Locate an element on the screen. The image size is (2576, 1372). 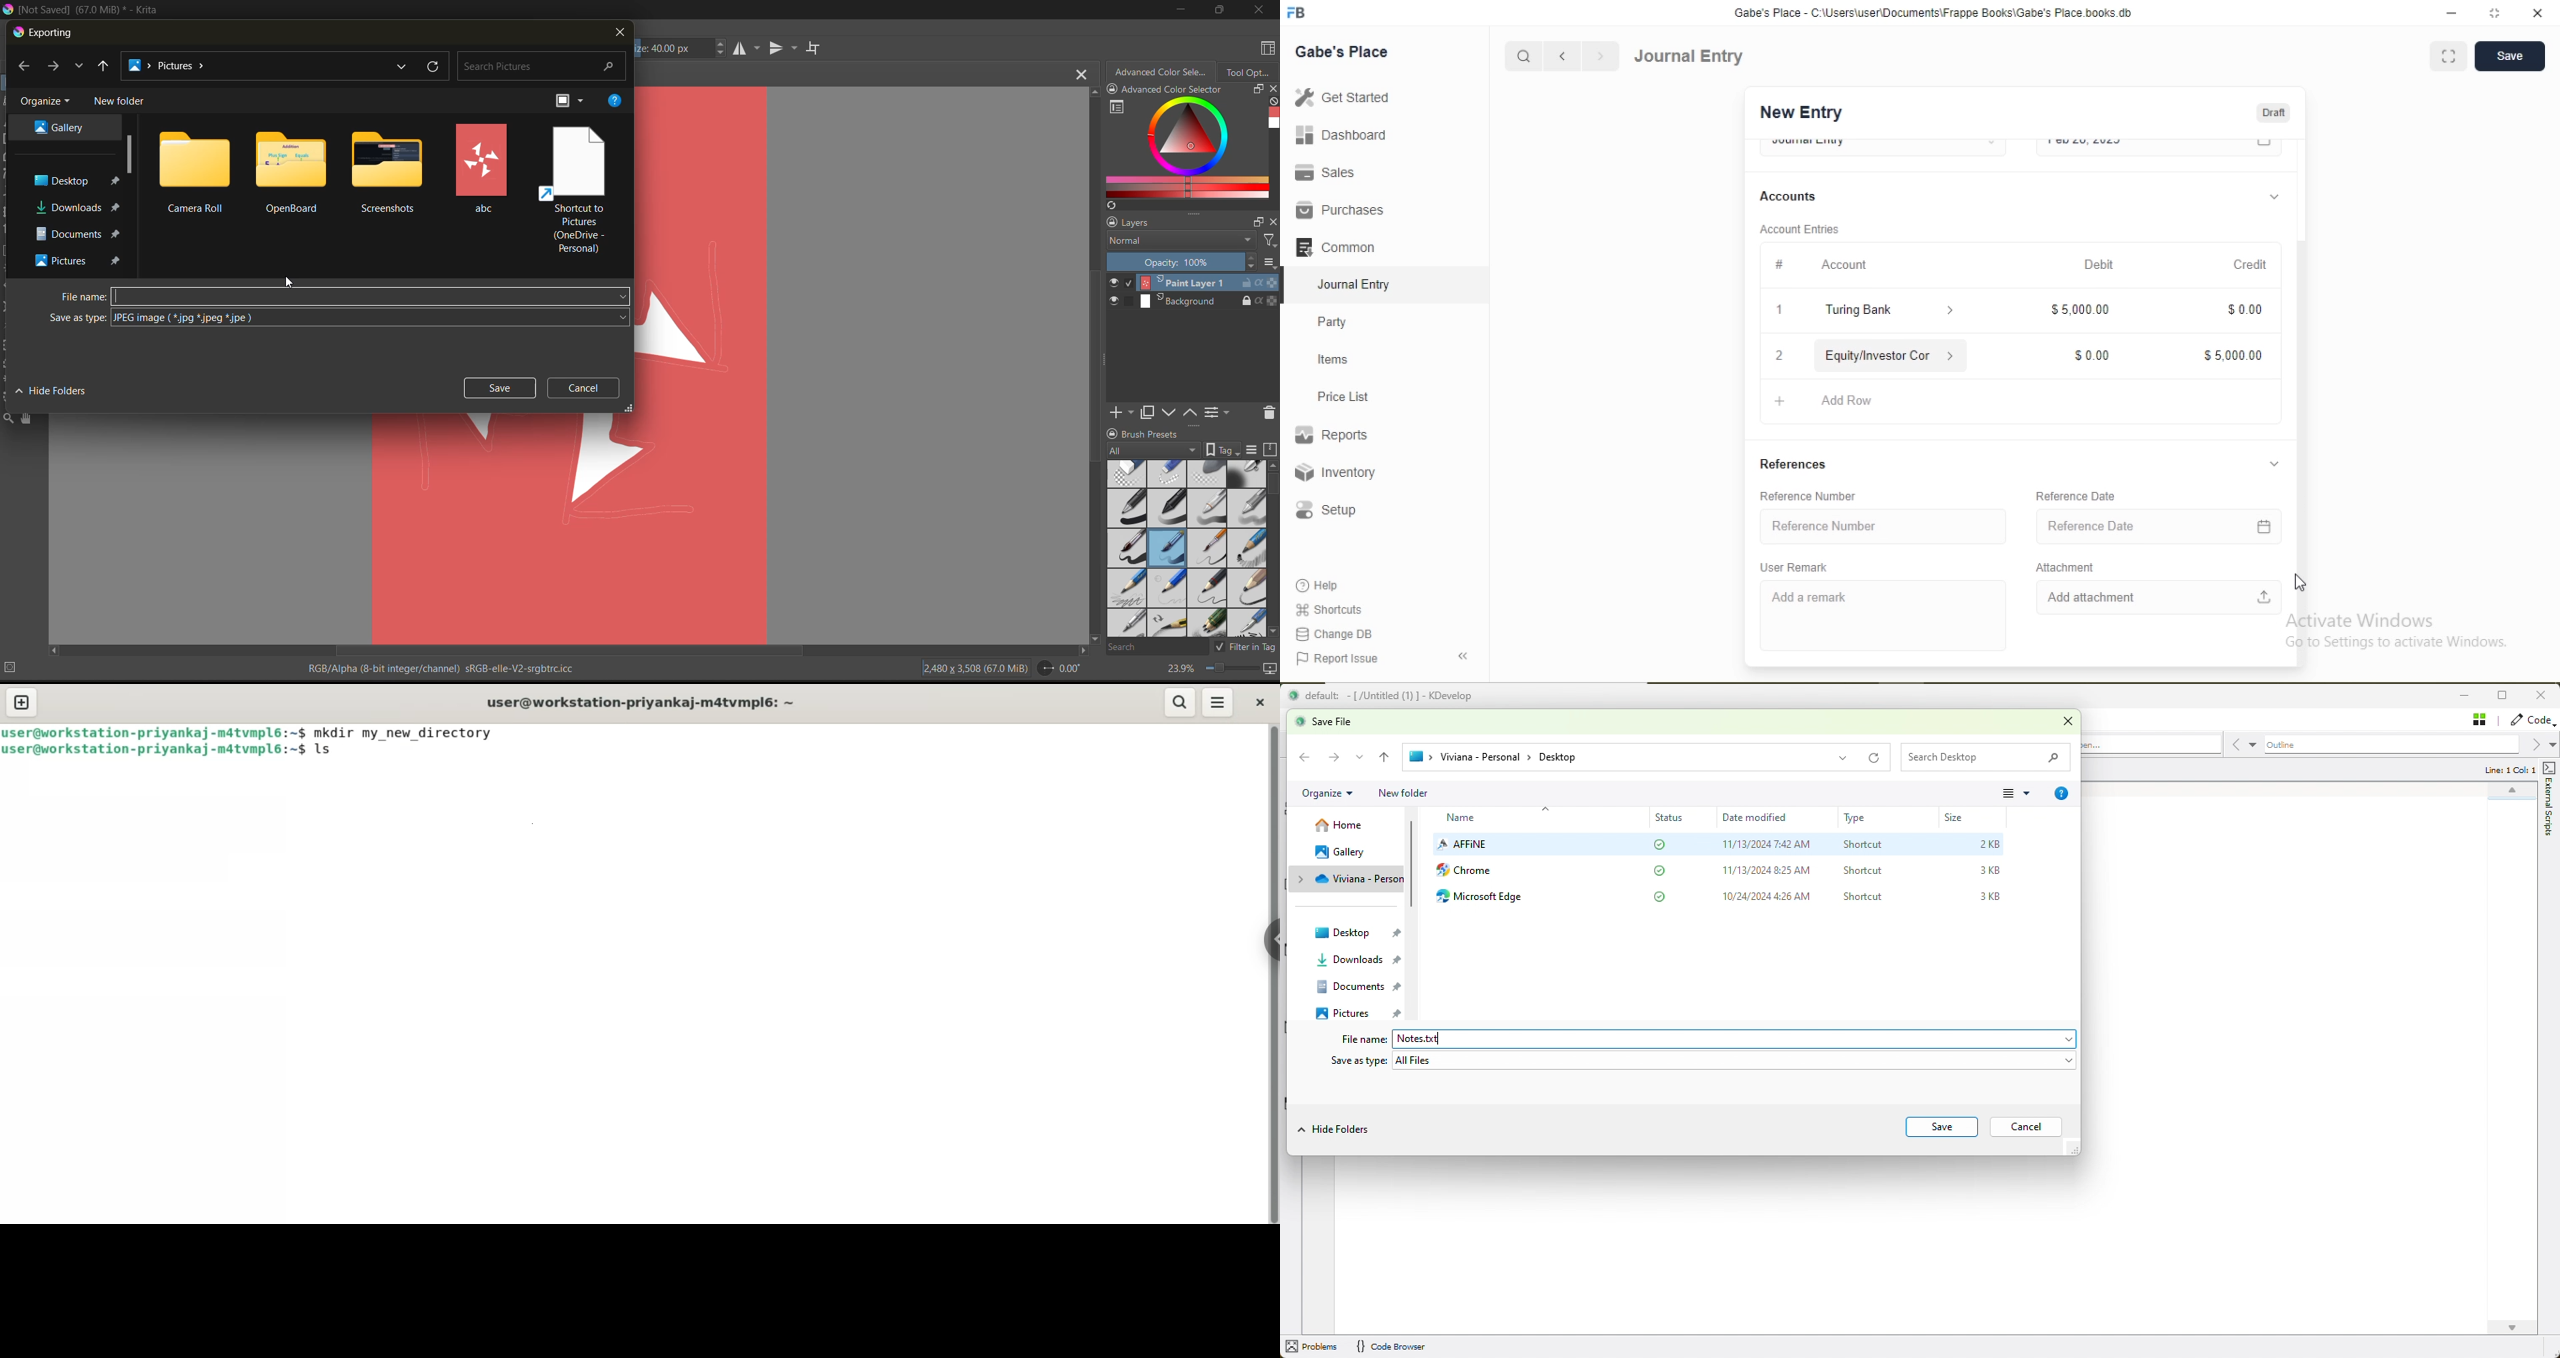
change view is located at coordinates (569, 101).